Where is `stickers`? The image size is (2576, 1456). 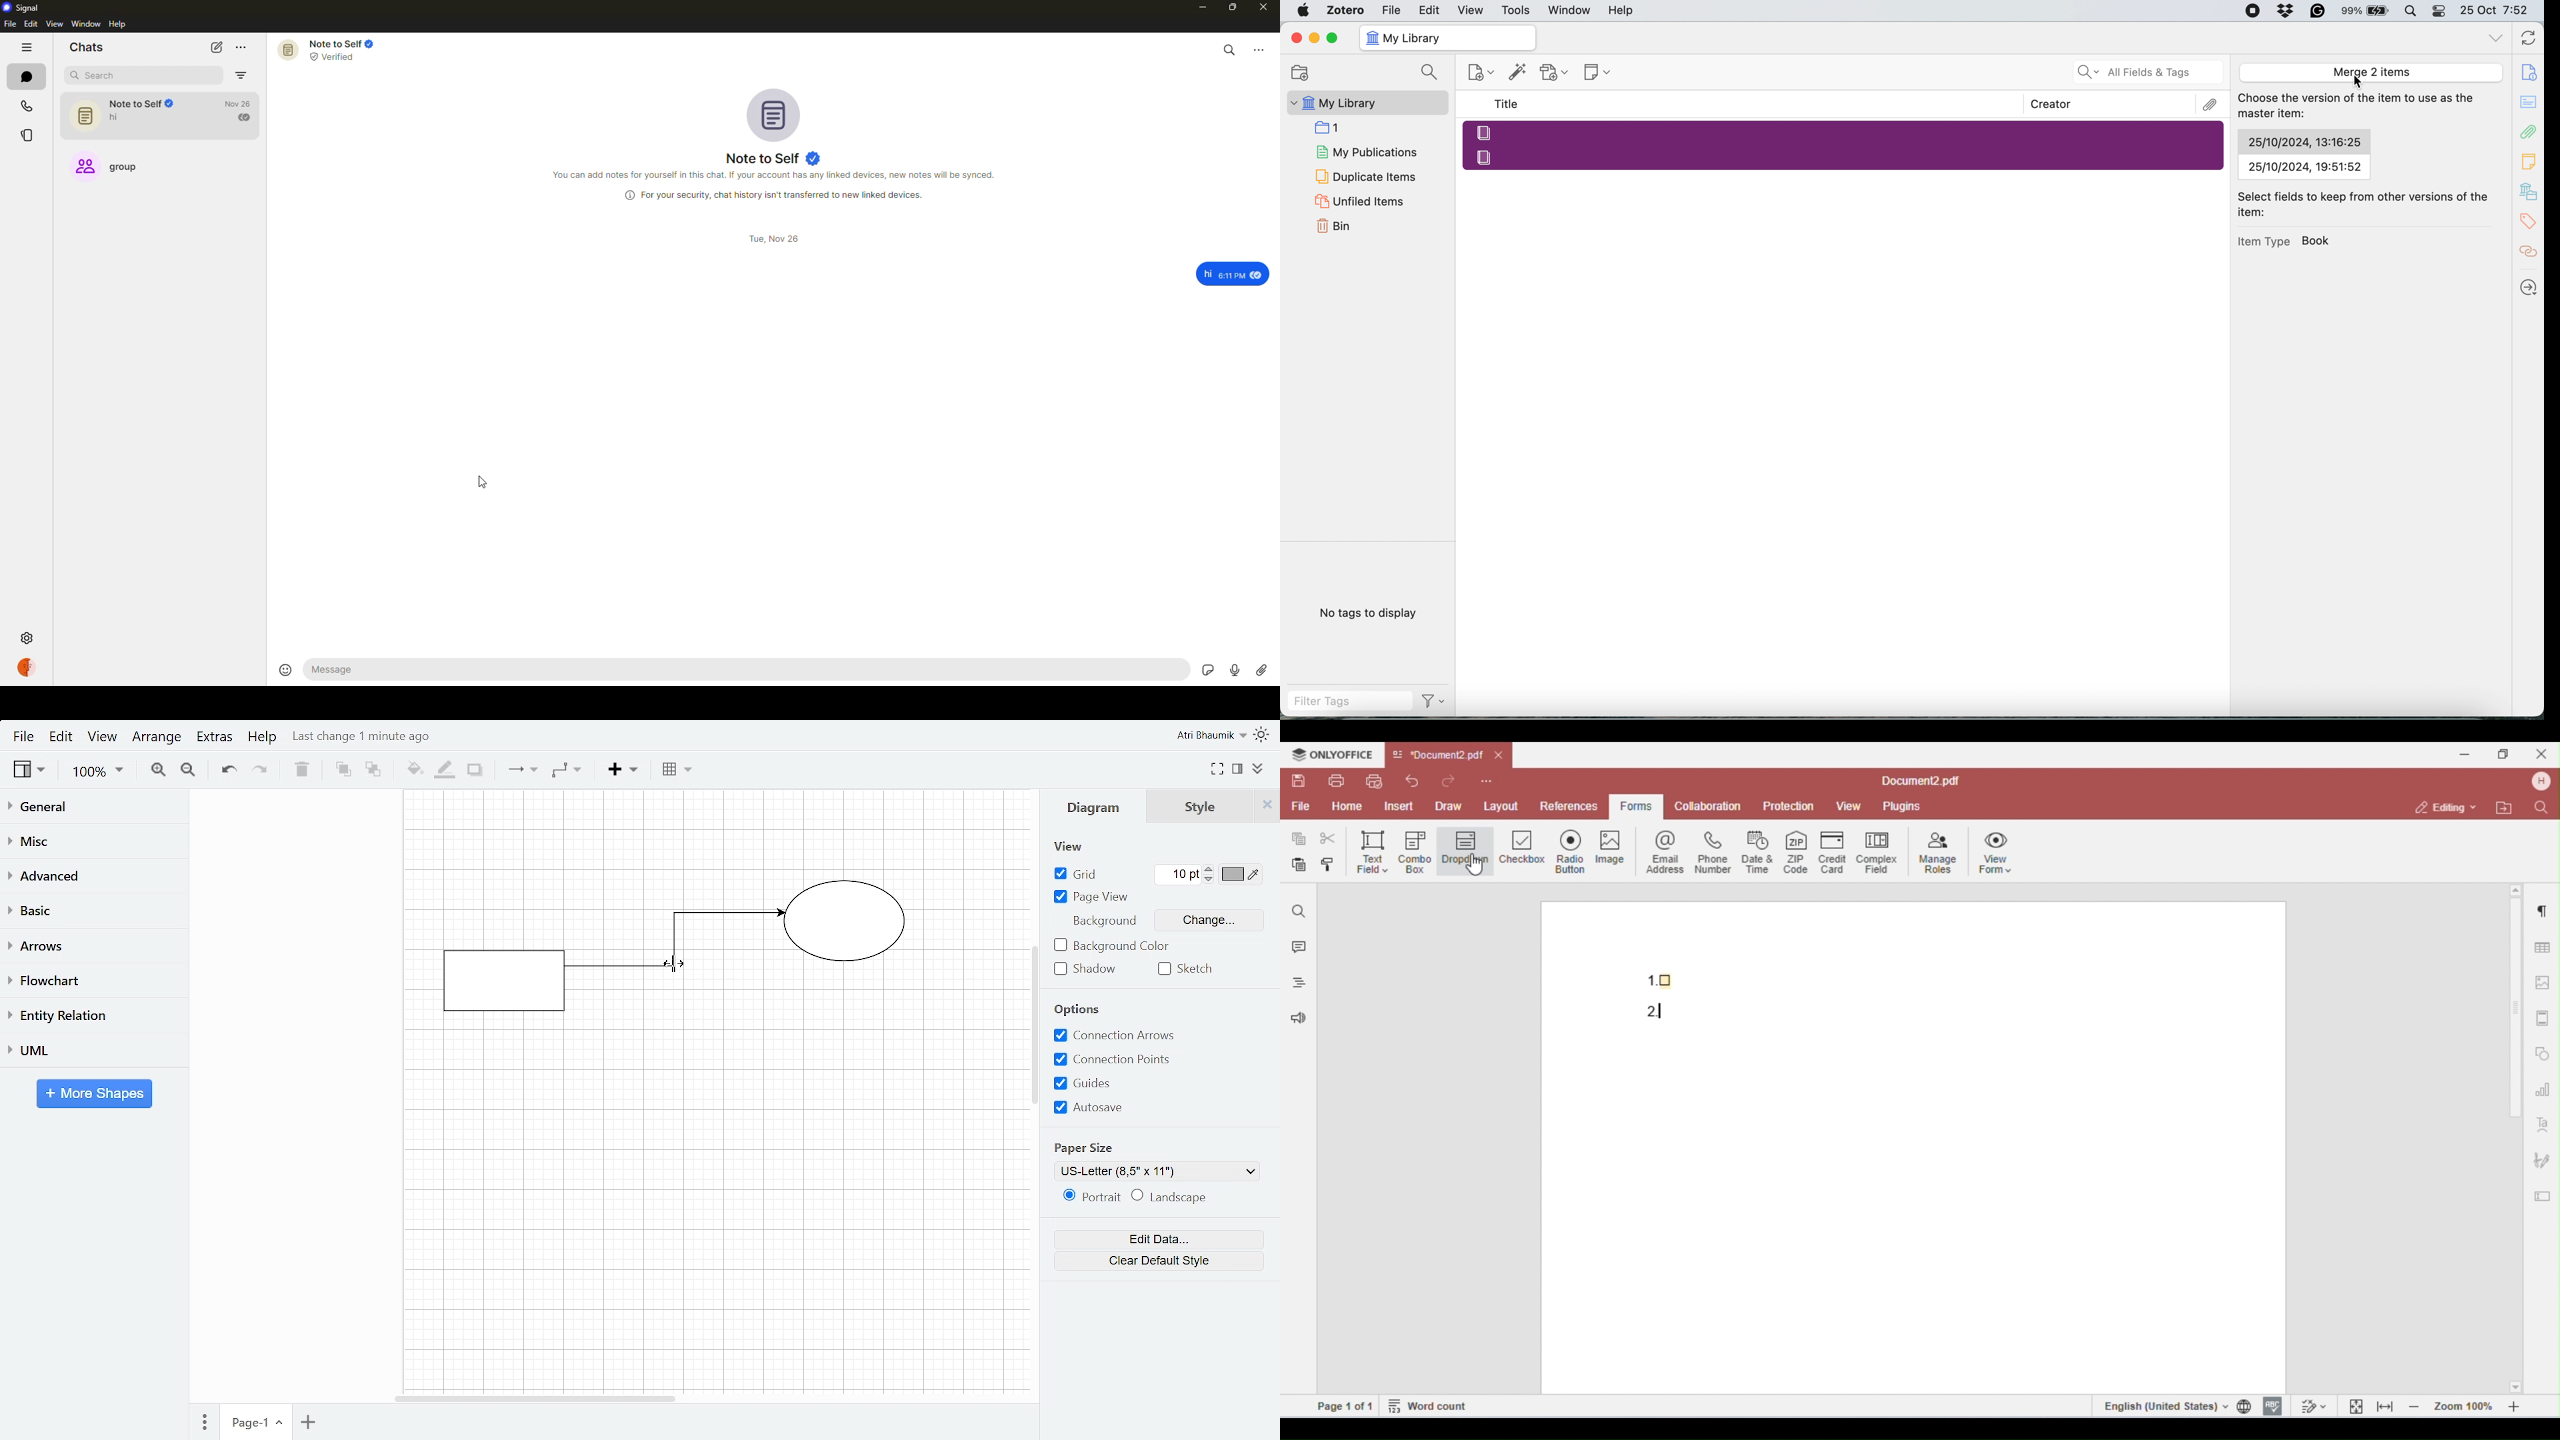 stickers is located at coordinates (1203, 669).